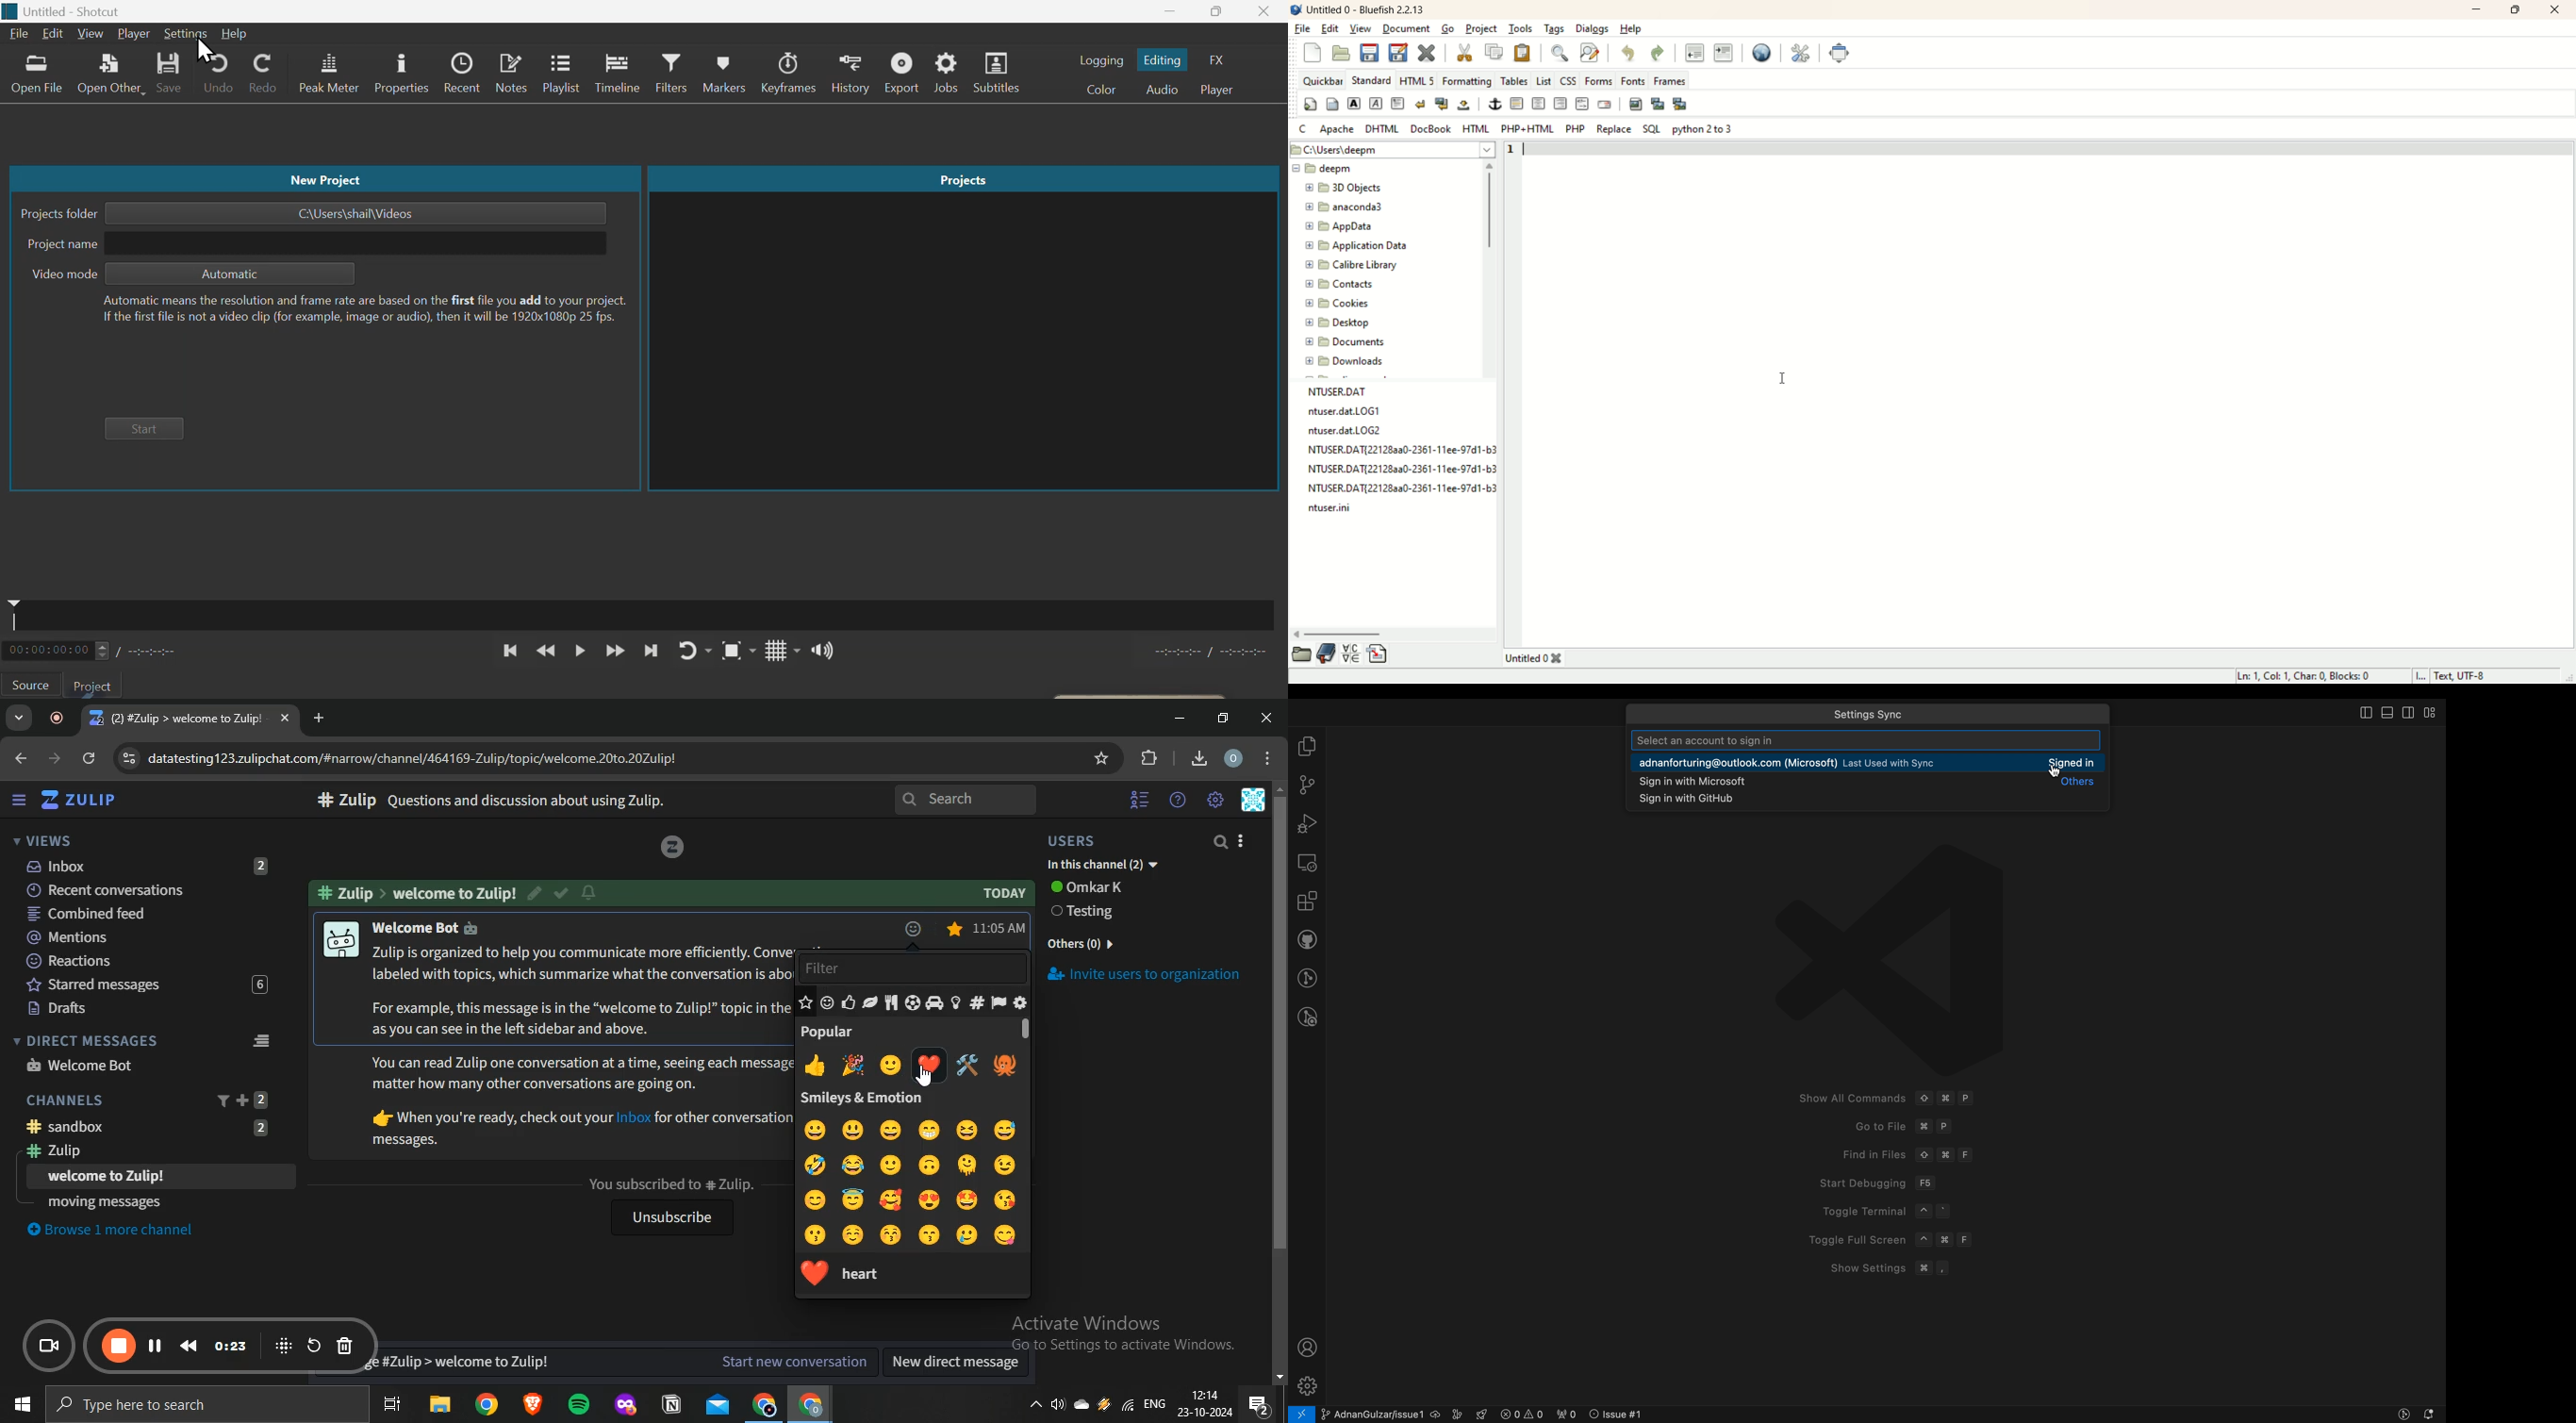 This screenshot has height=1428, width=2576. What do you see at coordinates (52, 1348) in the screenshot?
I see `icon` at bounding box center [52, 1348].